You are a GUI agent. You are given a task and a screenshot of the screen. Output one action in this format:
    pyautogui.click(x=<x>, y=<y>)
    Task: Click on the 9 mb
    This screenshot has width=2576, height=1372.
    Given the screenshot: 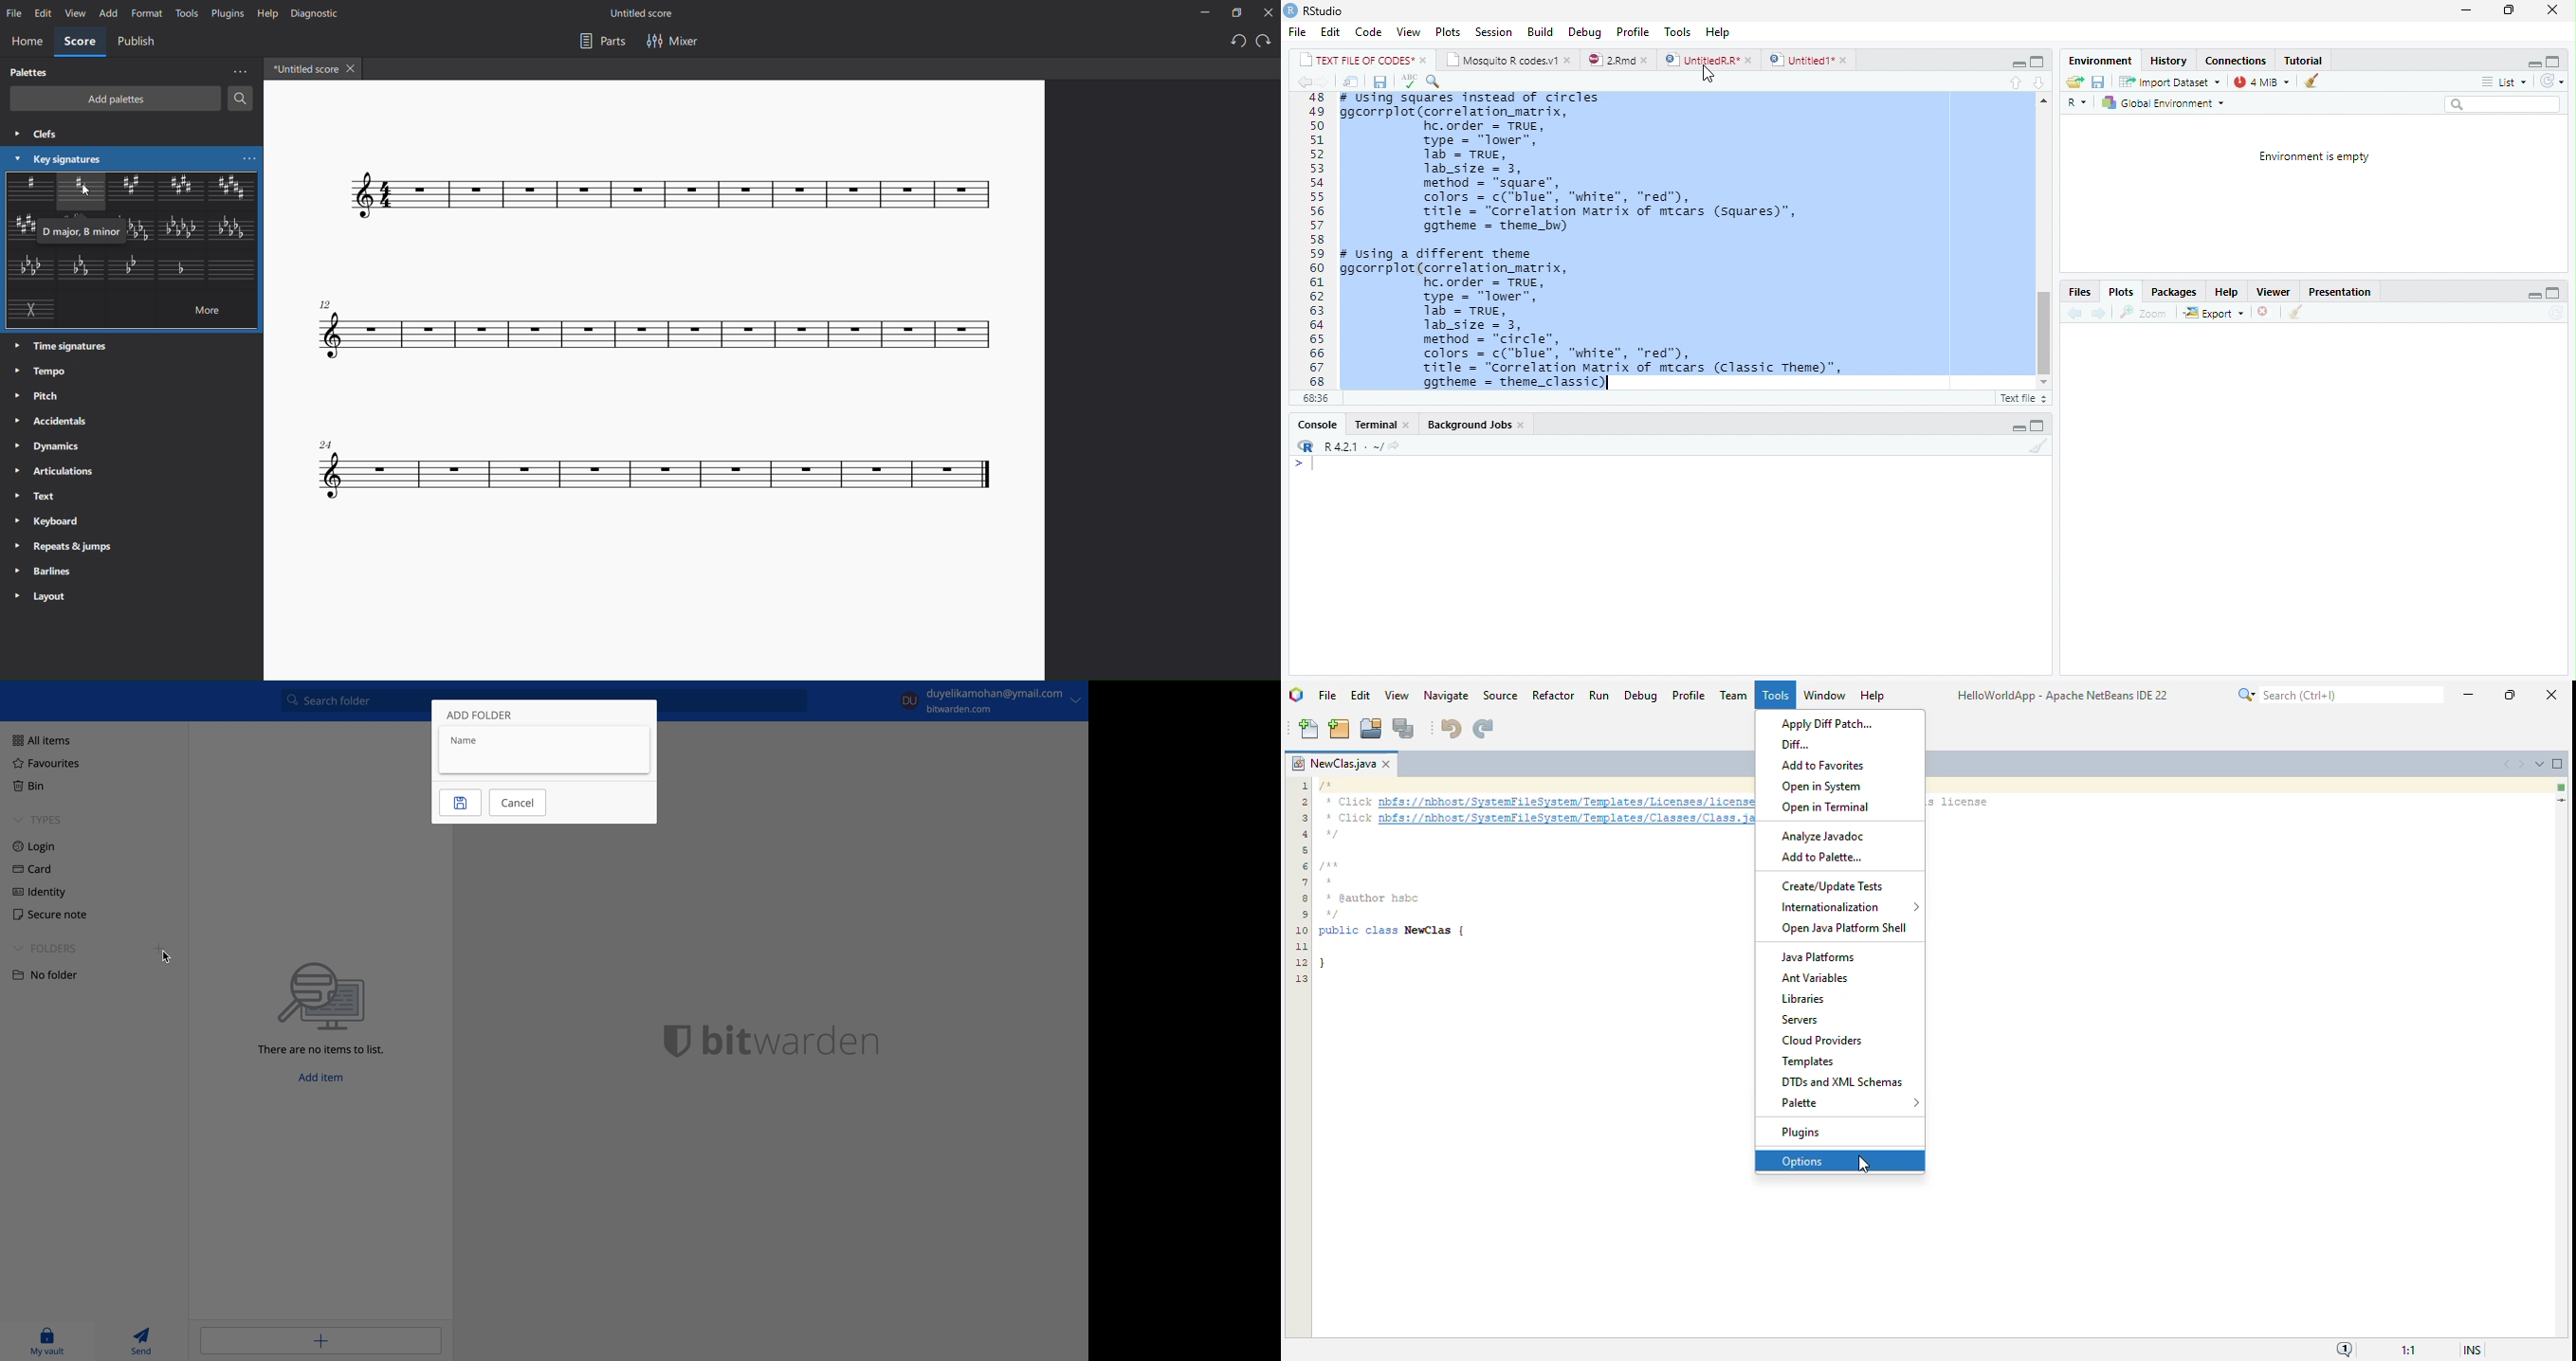 What is the action you would take?
    pyautogui.click(x=2263, y=82)
    